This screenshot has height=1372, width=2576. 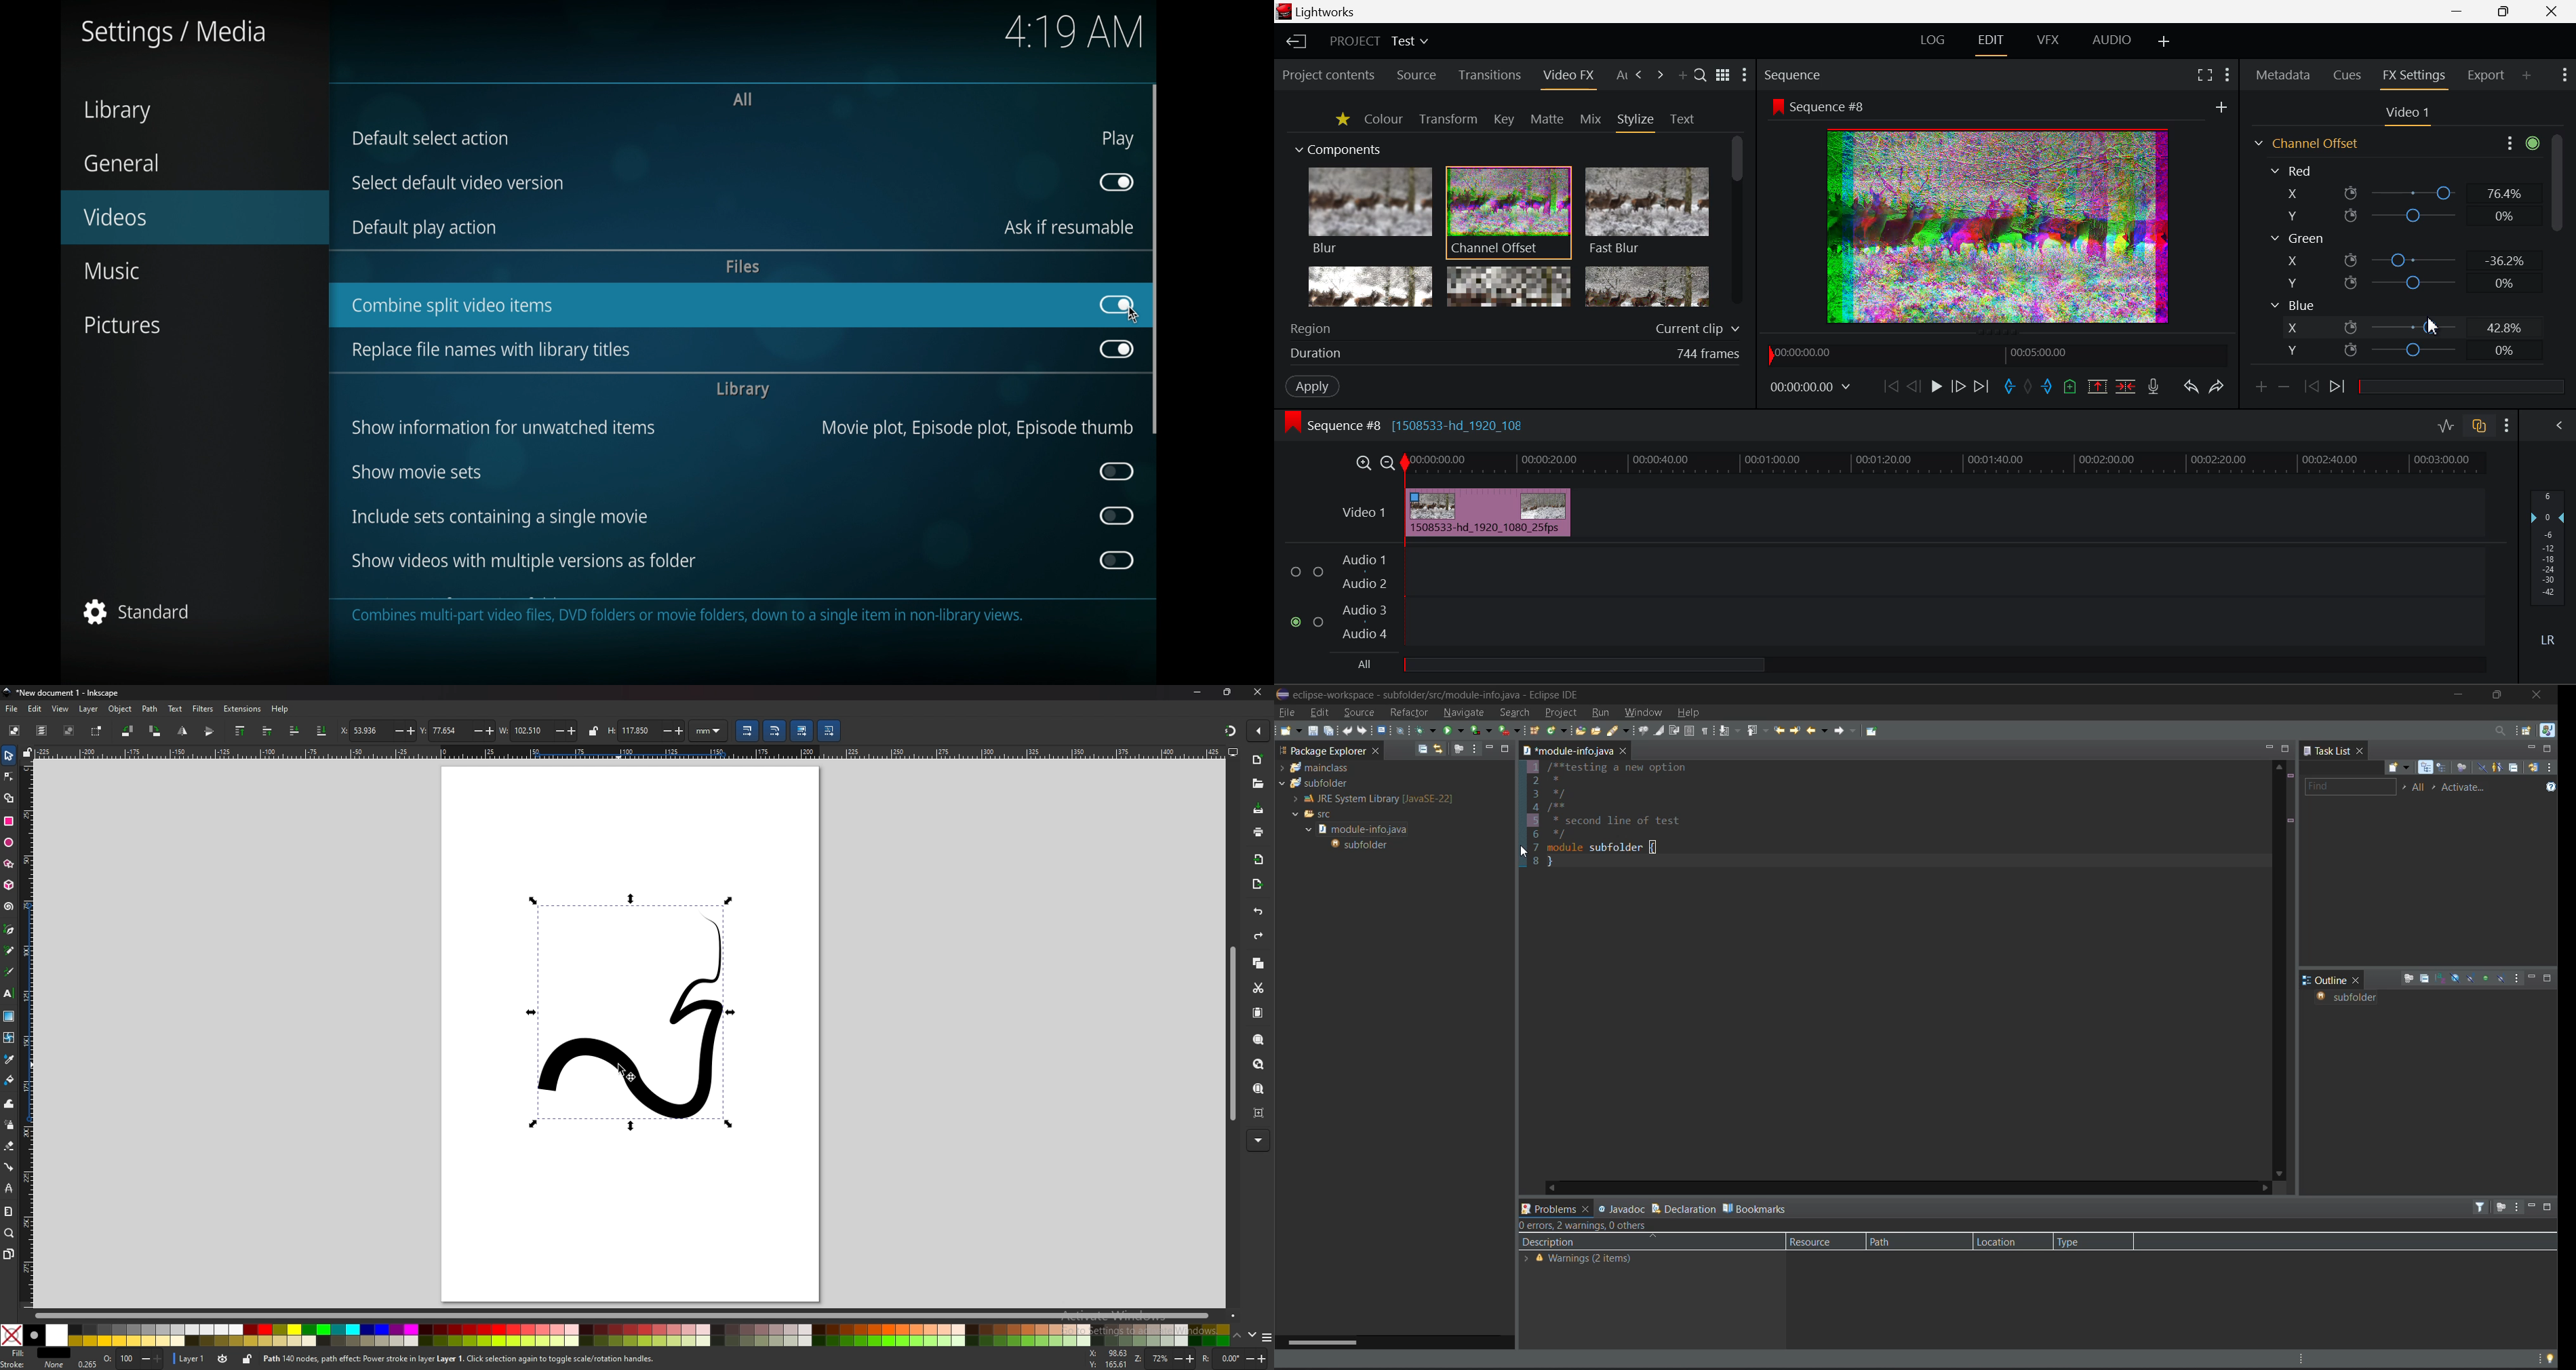 What do you see at coordinates (119, 111) in the screenshot?
I see `library` at bounding box center [119, 111].